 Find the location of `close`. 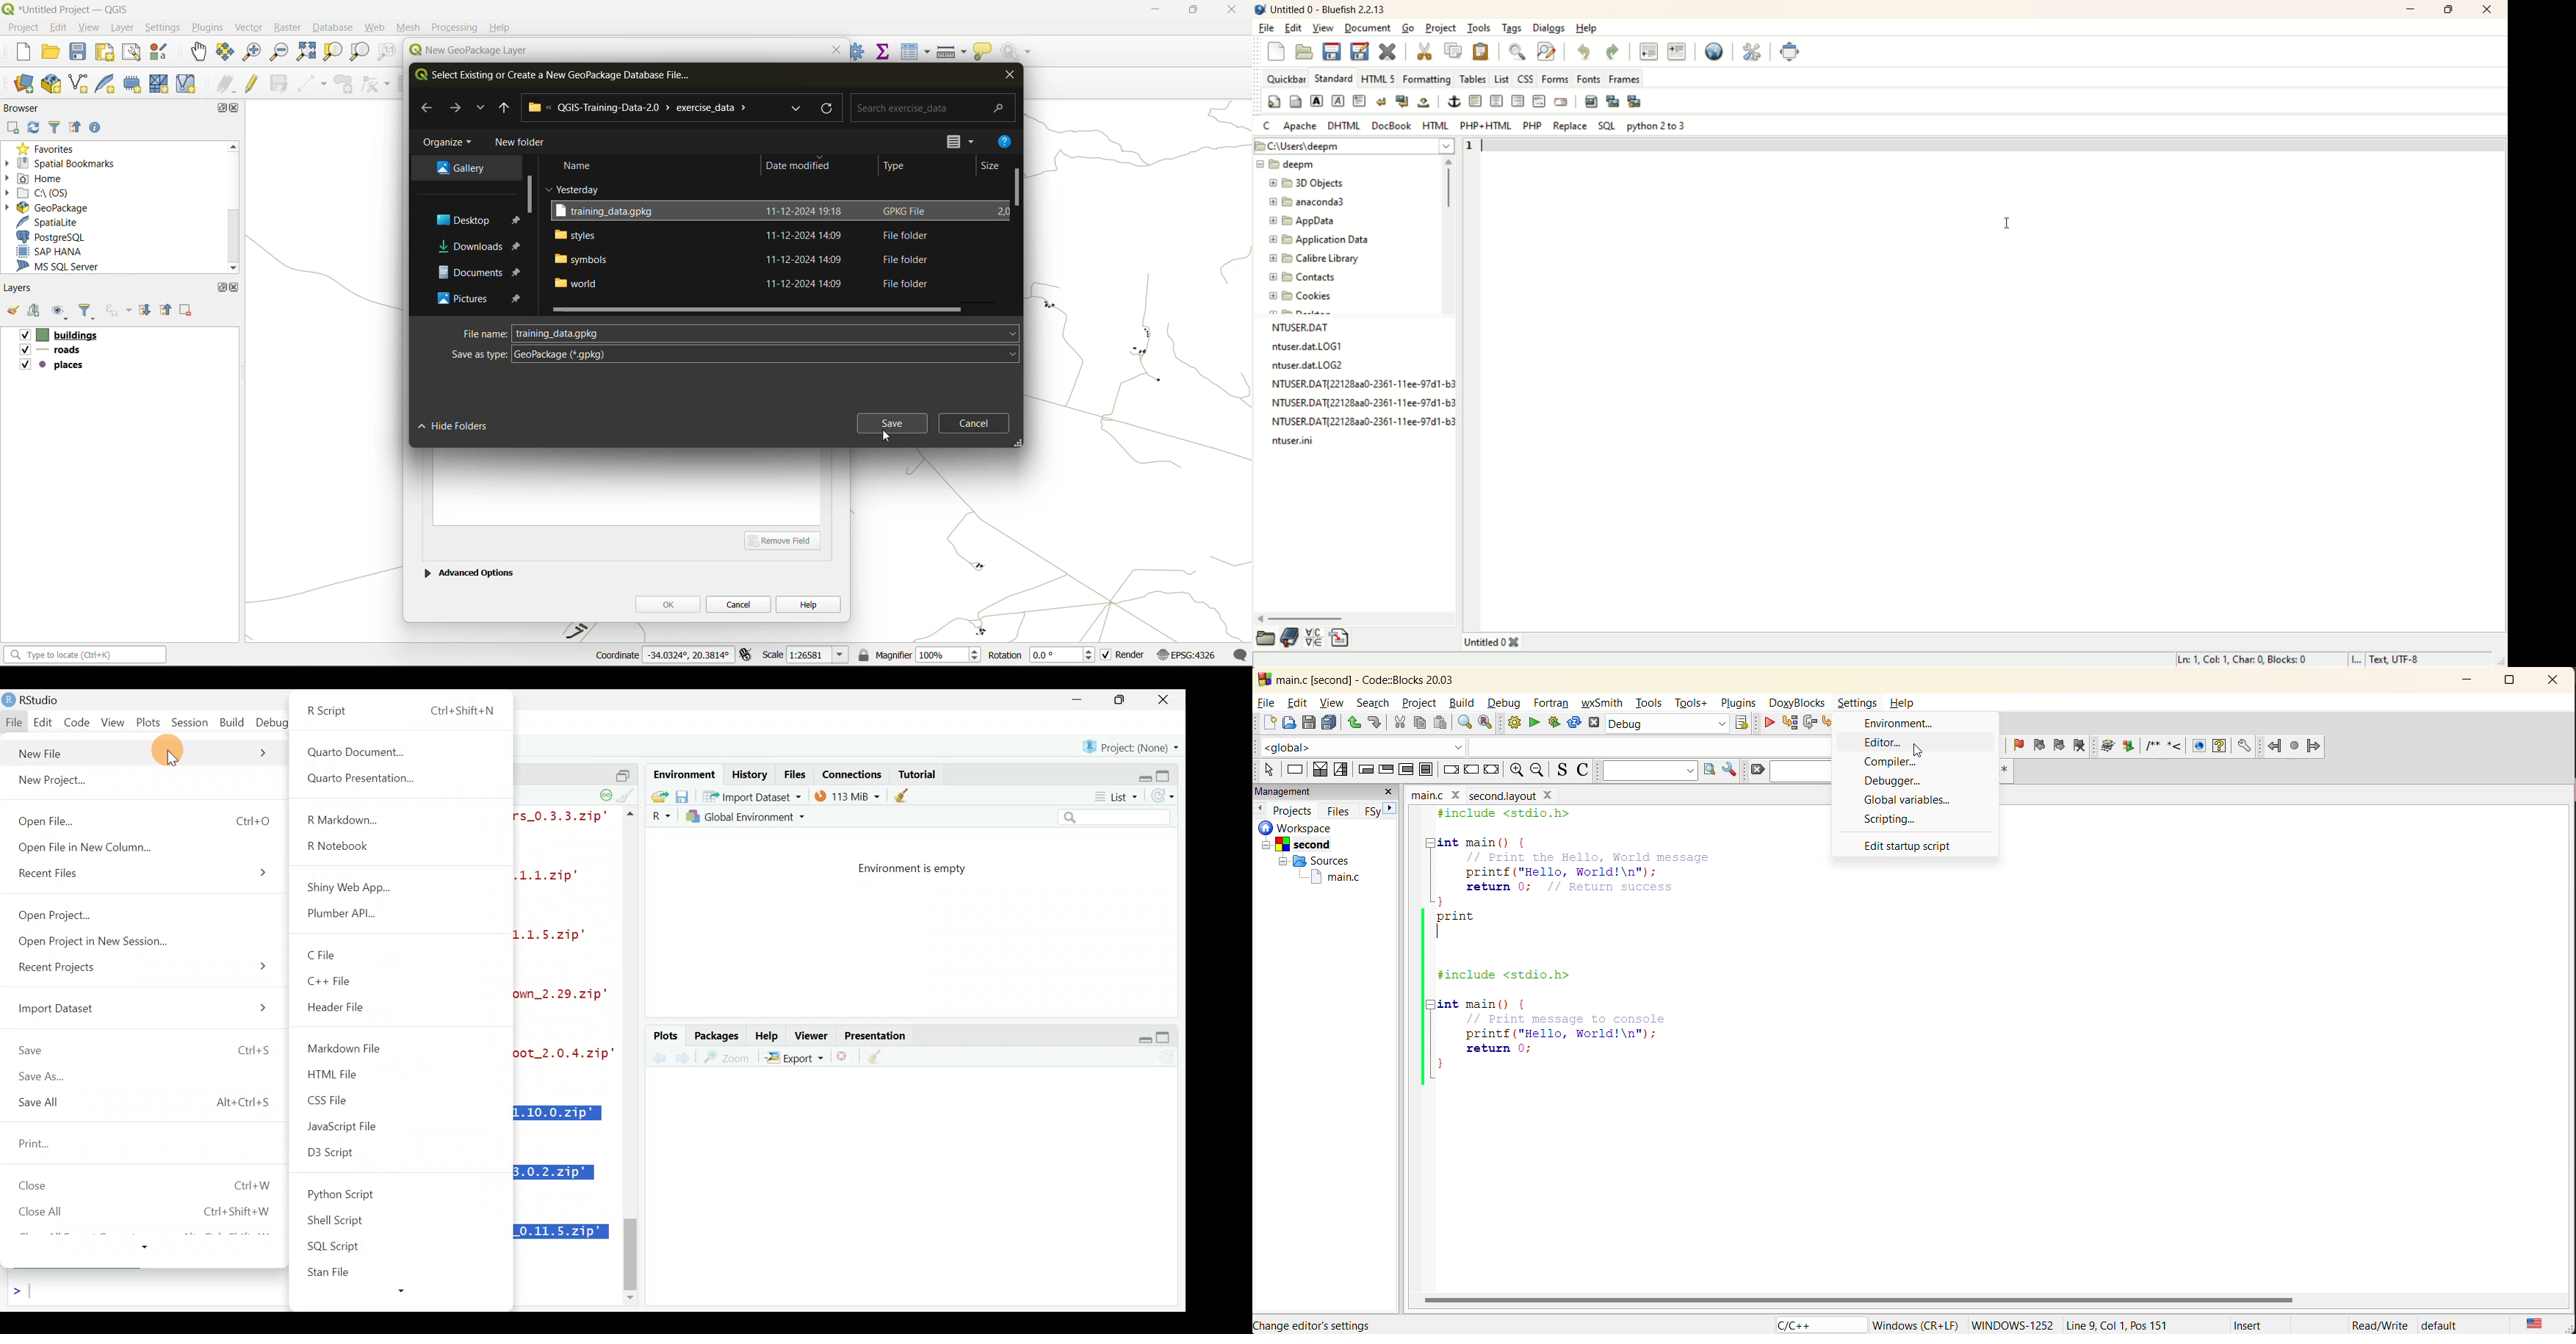

close is located at coordinates (235, 287).